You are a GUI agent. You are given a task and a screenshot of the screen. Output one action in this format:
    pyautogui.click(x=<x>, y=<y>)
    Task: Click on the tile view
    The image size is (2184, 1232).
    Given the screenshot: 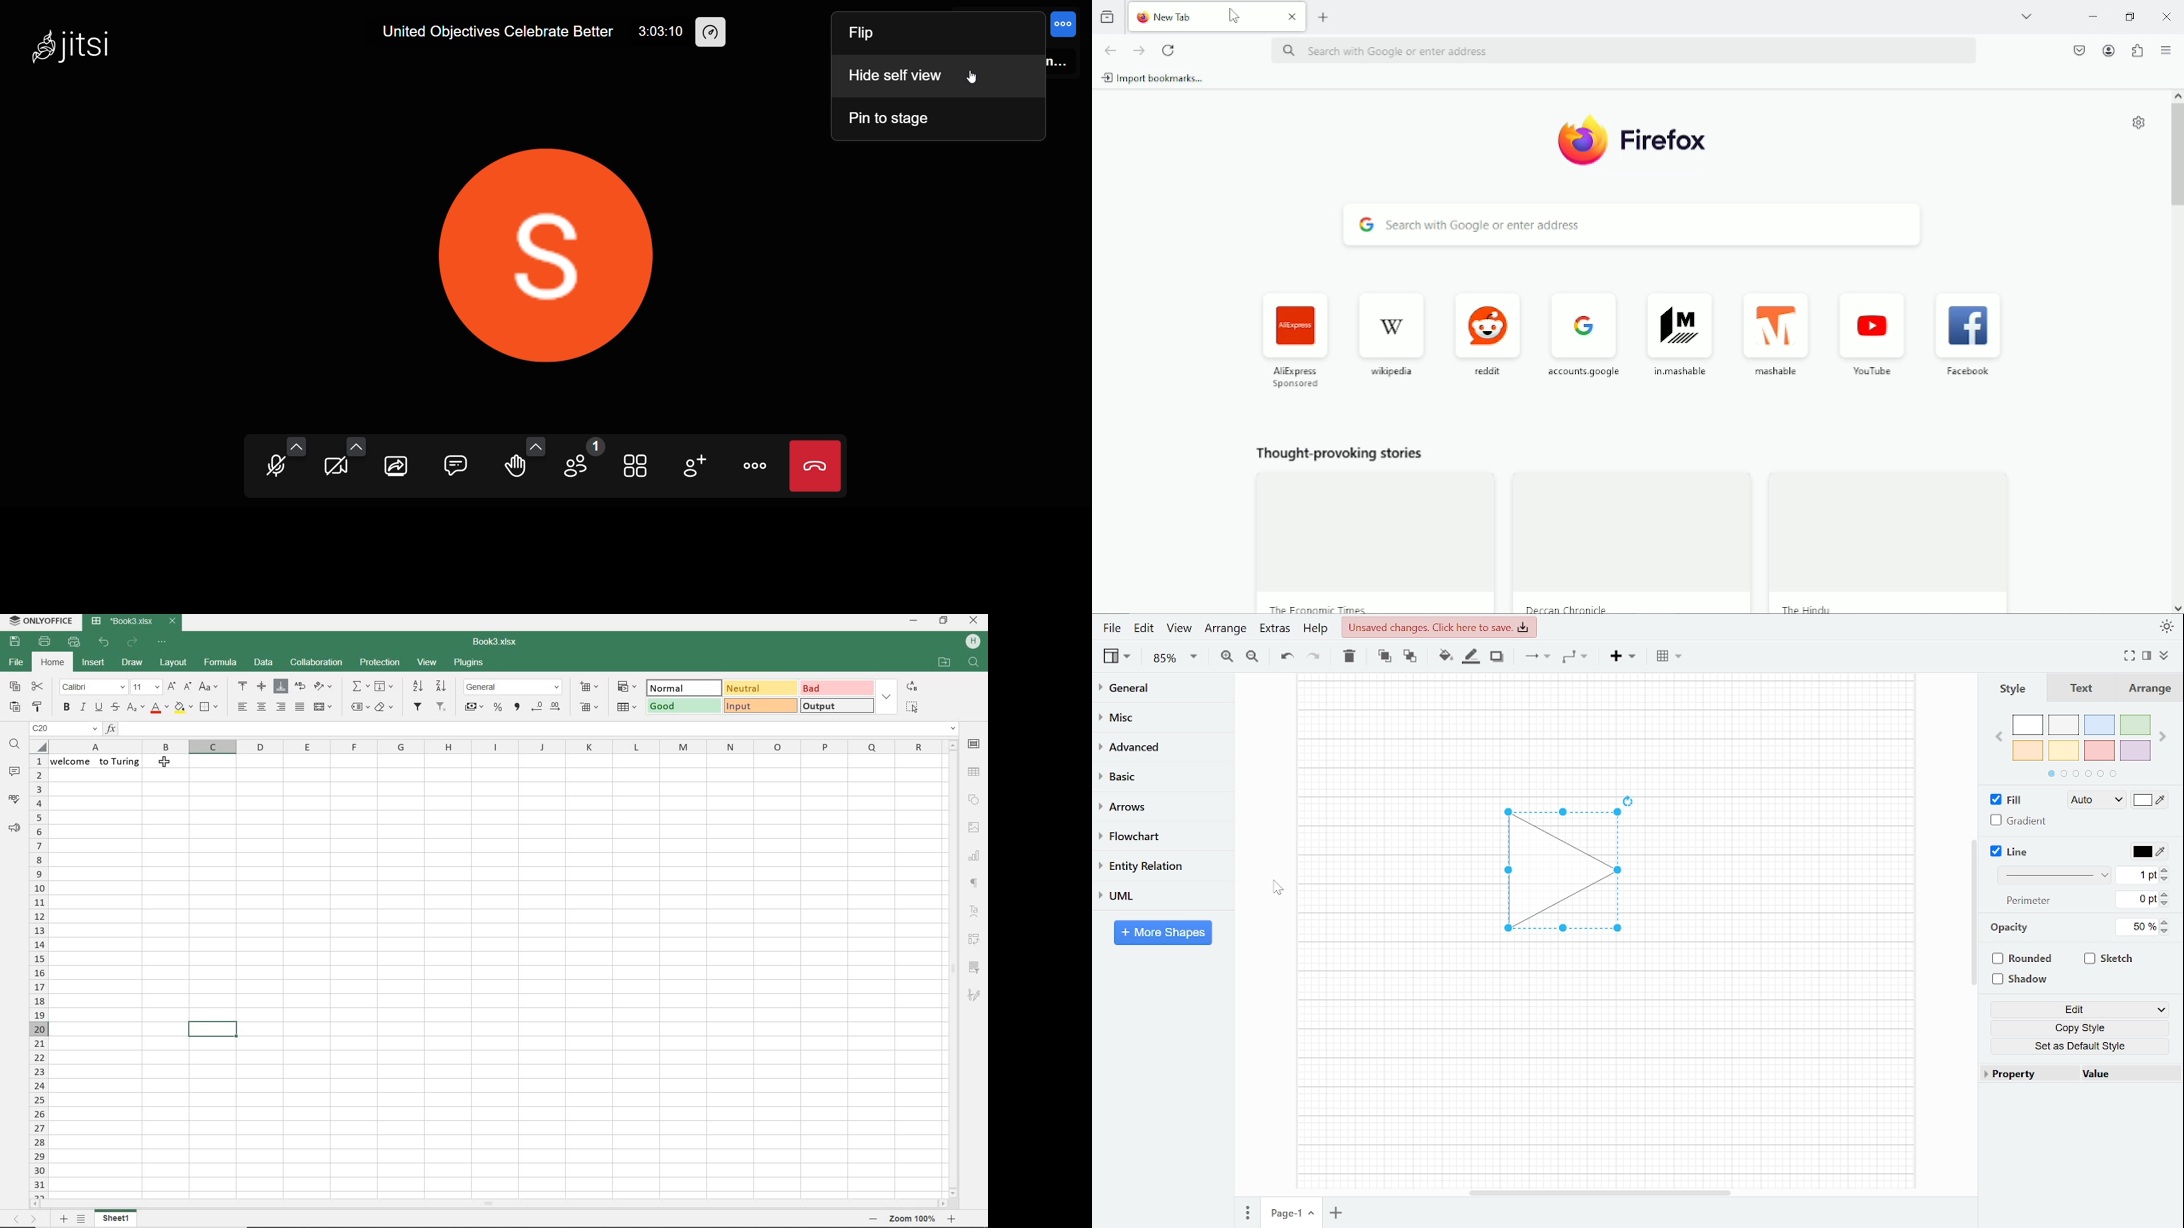 What is the action you would take?
    pyautogui.click(x=635, y=465)
    